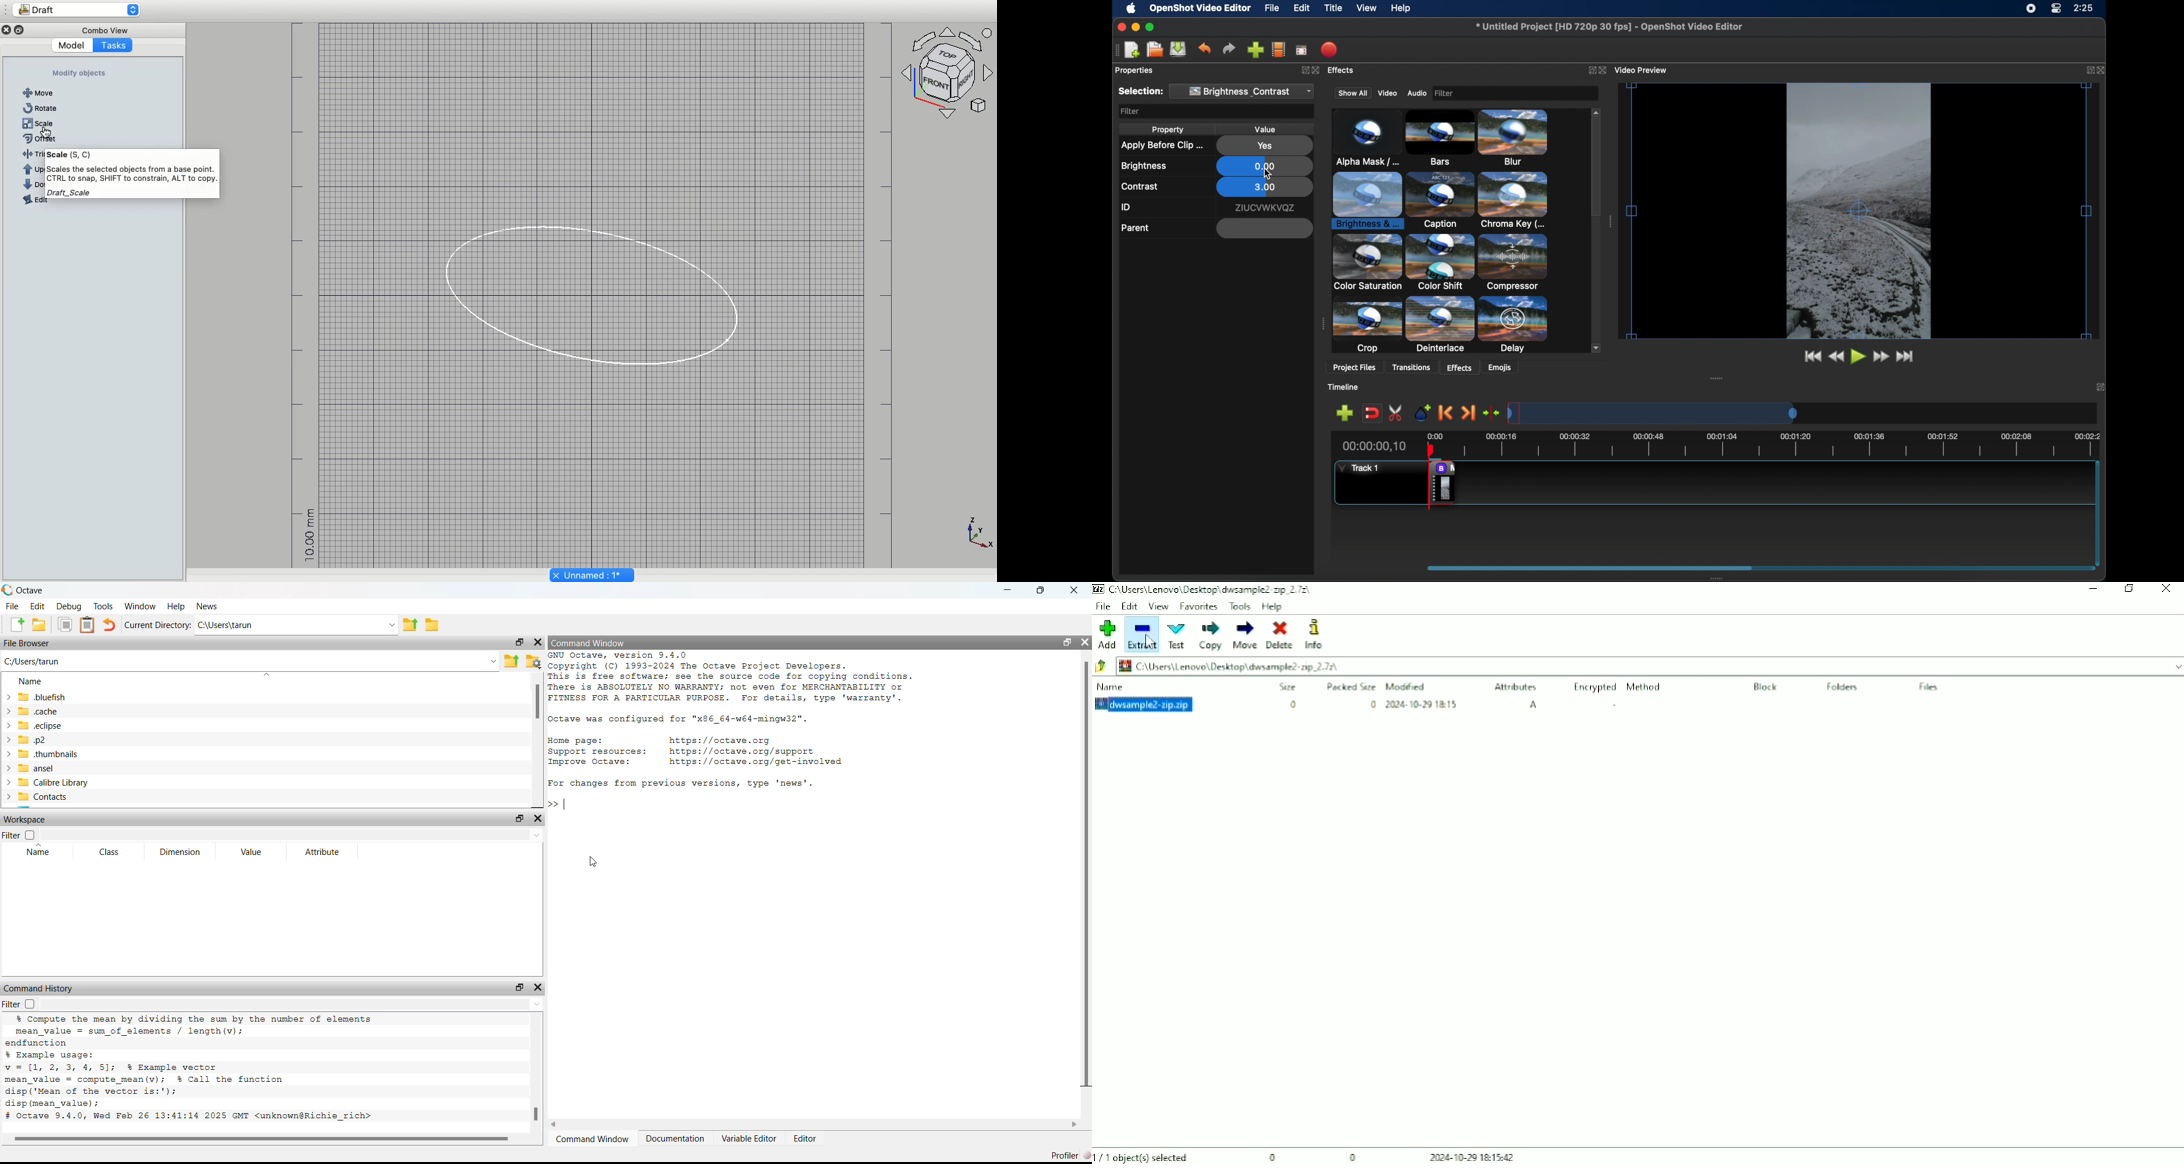 The image size is (2184, 1176). I want to click on properties, so click(1135, 71).